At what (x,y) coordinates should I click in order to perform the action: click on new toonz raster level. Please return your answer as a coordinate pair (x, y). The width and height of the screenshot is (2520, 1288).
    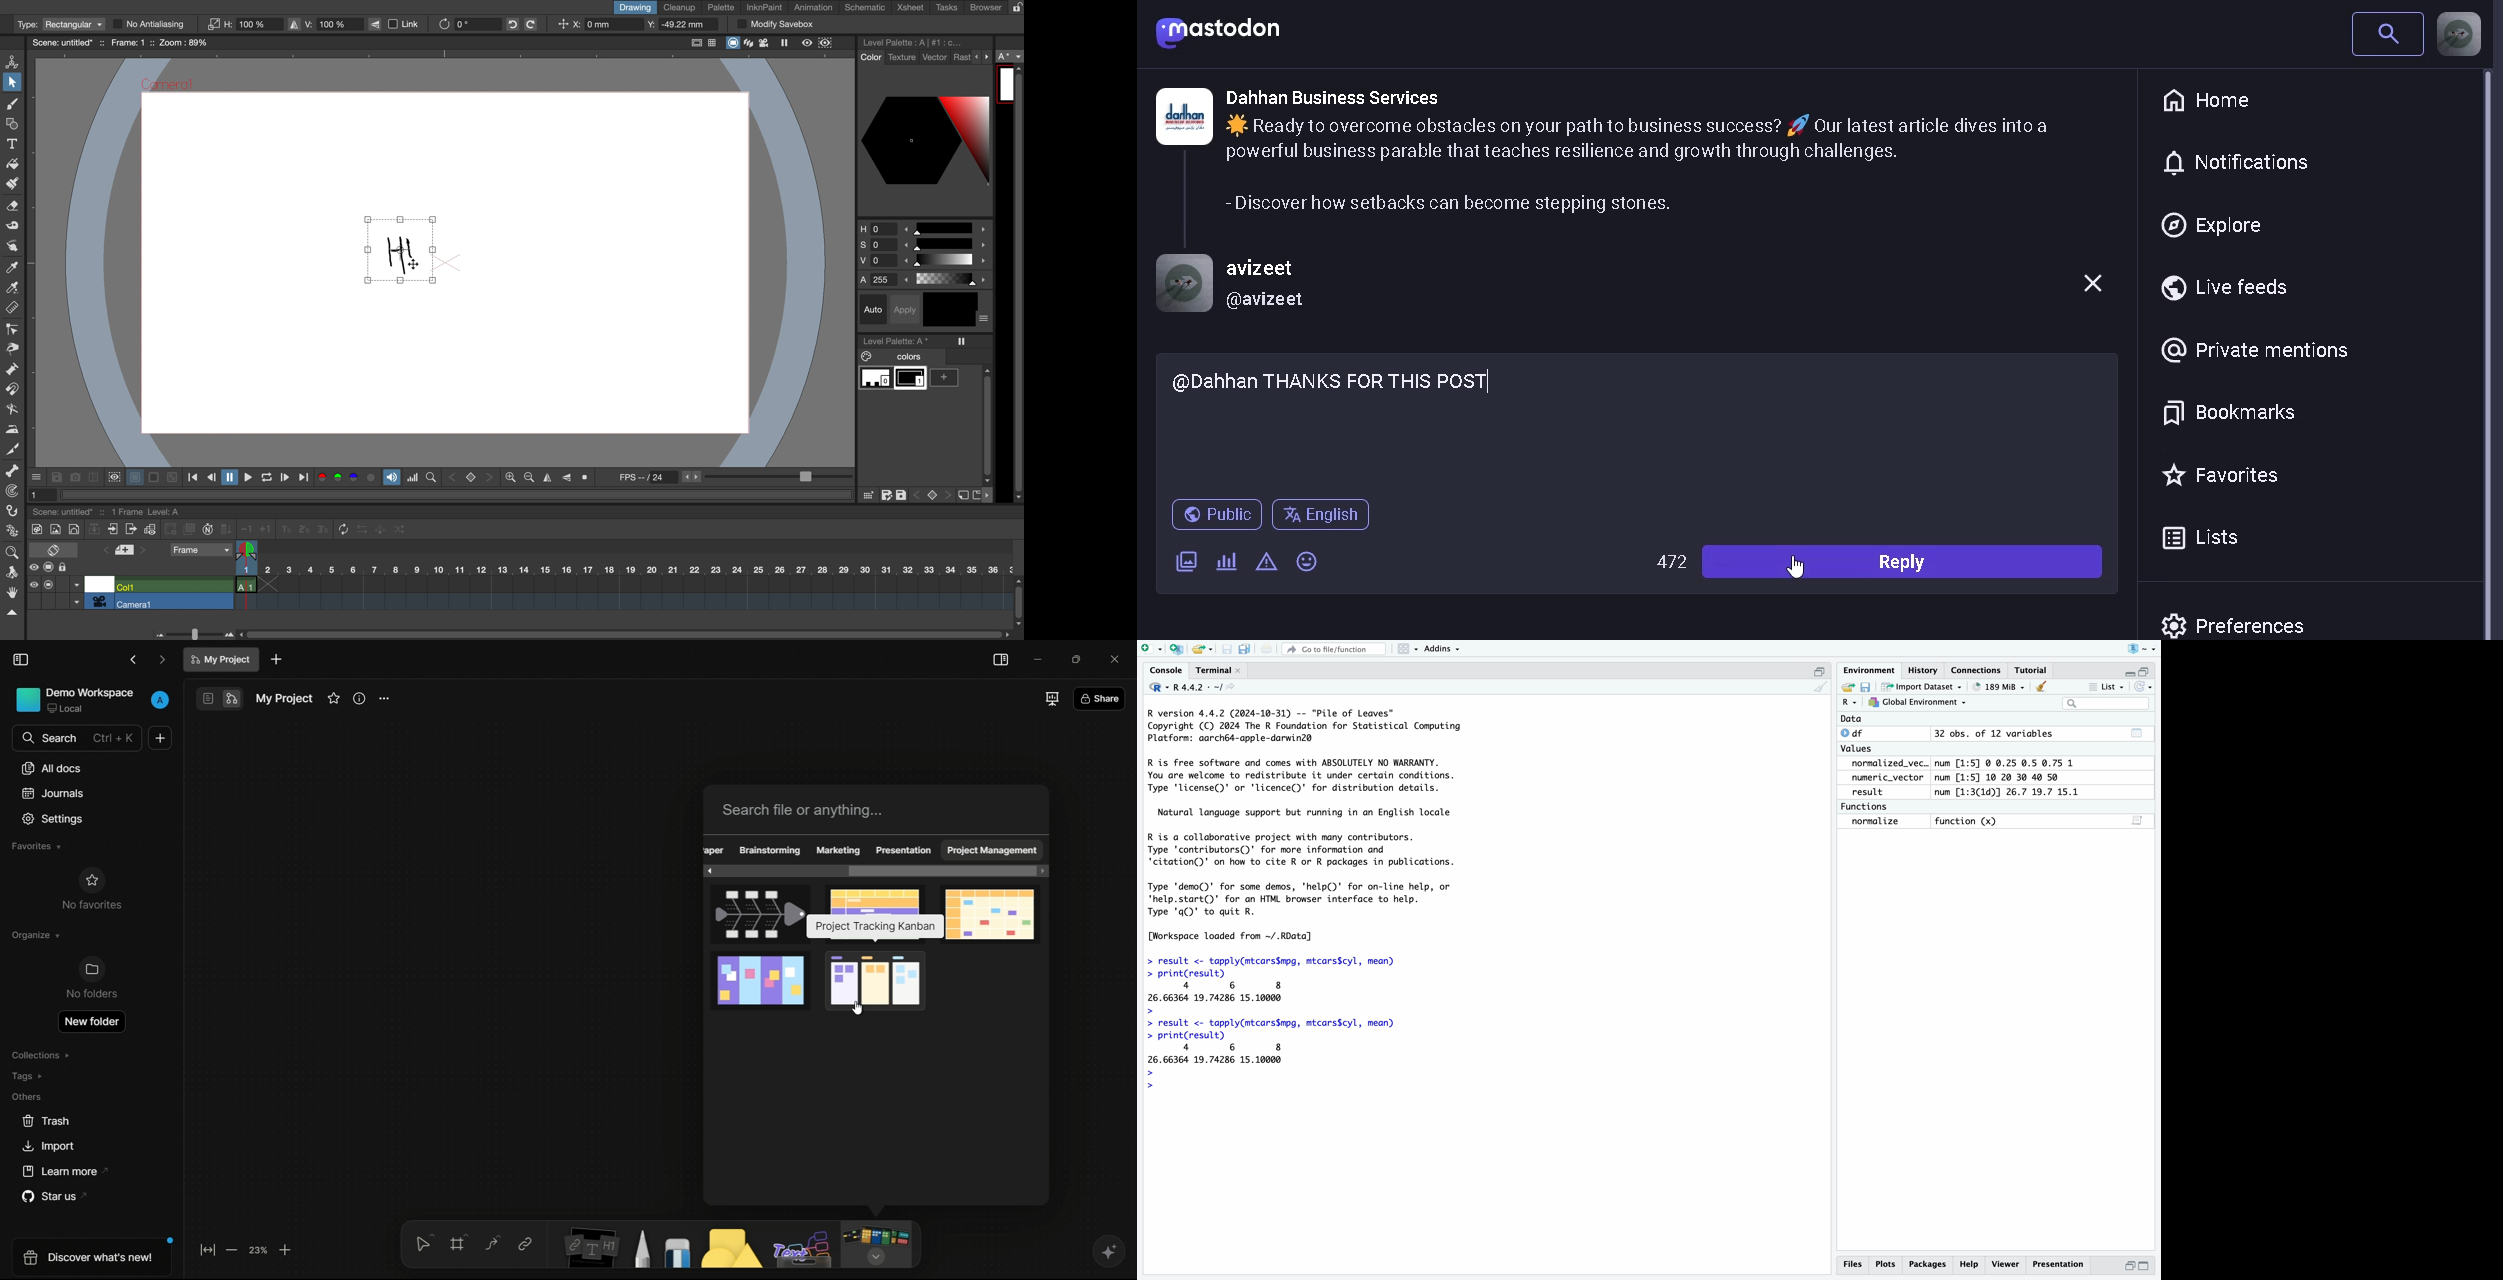
    Looking at the image, I should click on (35, 528).